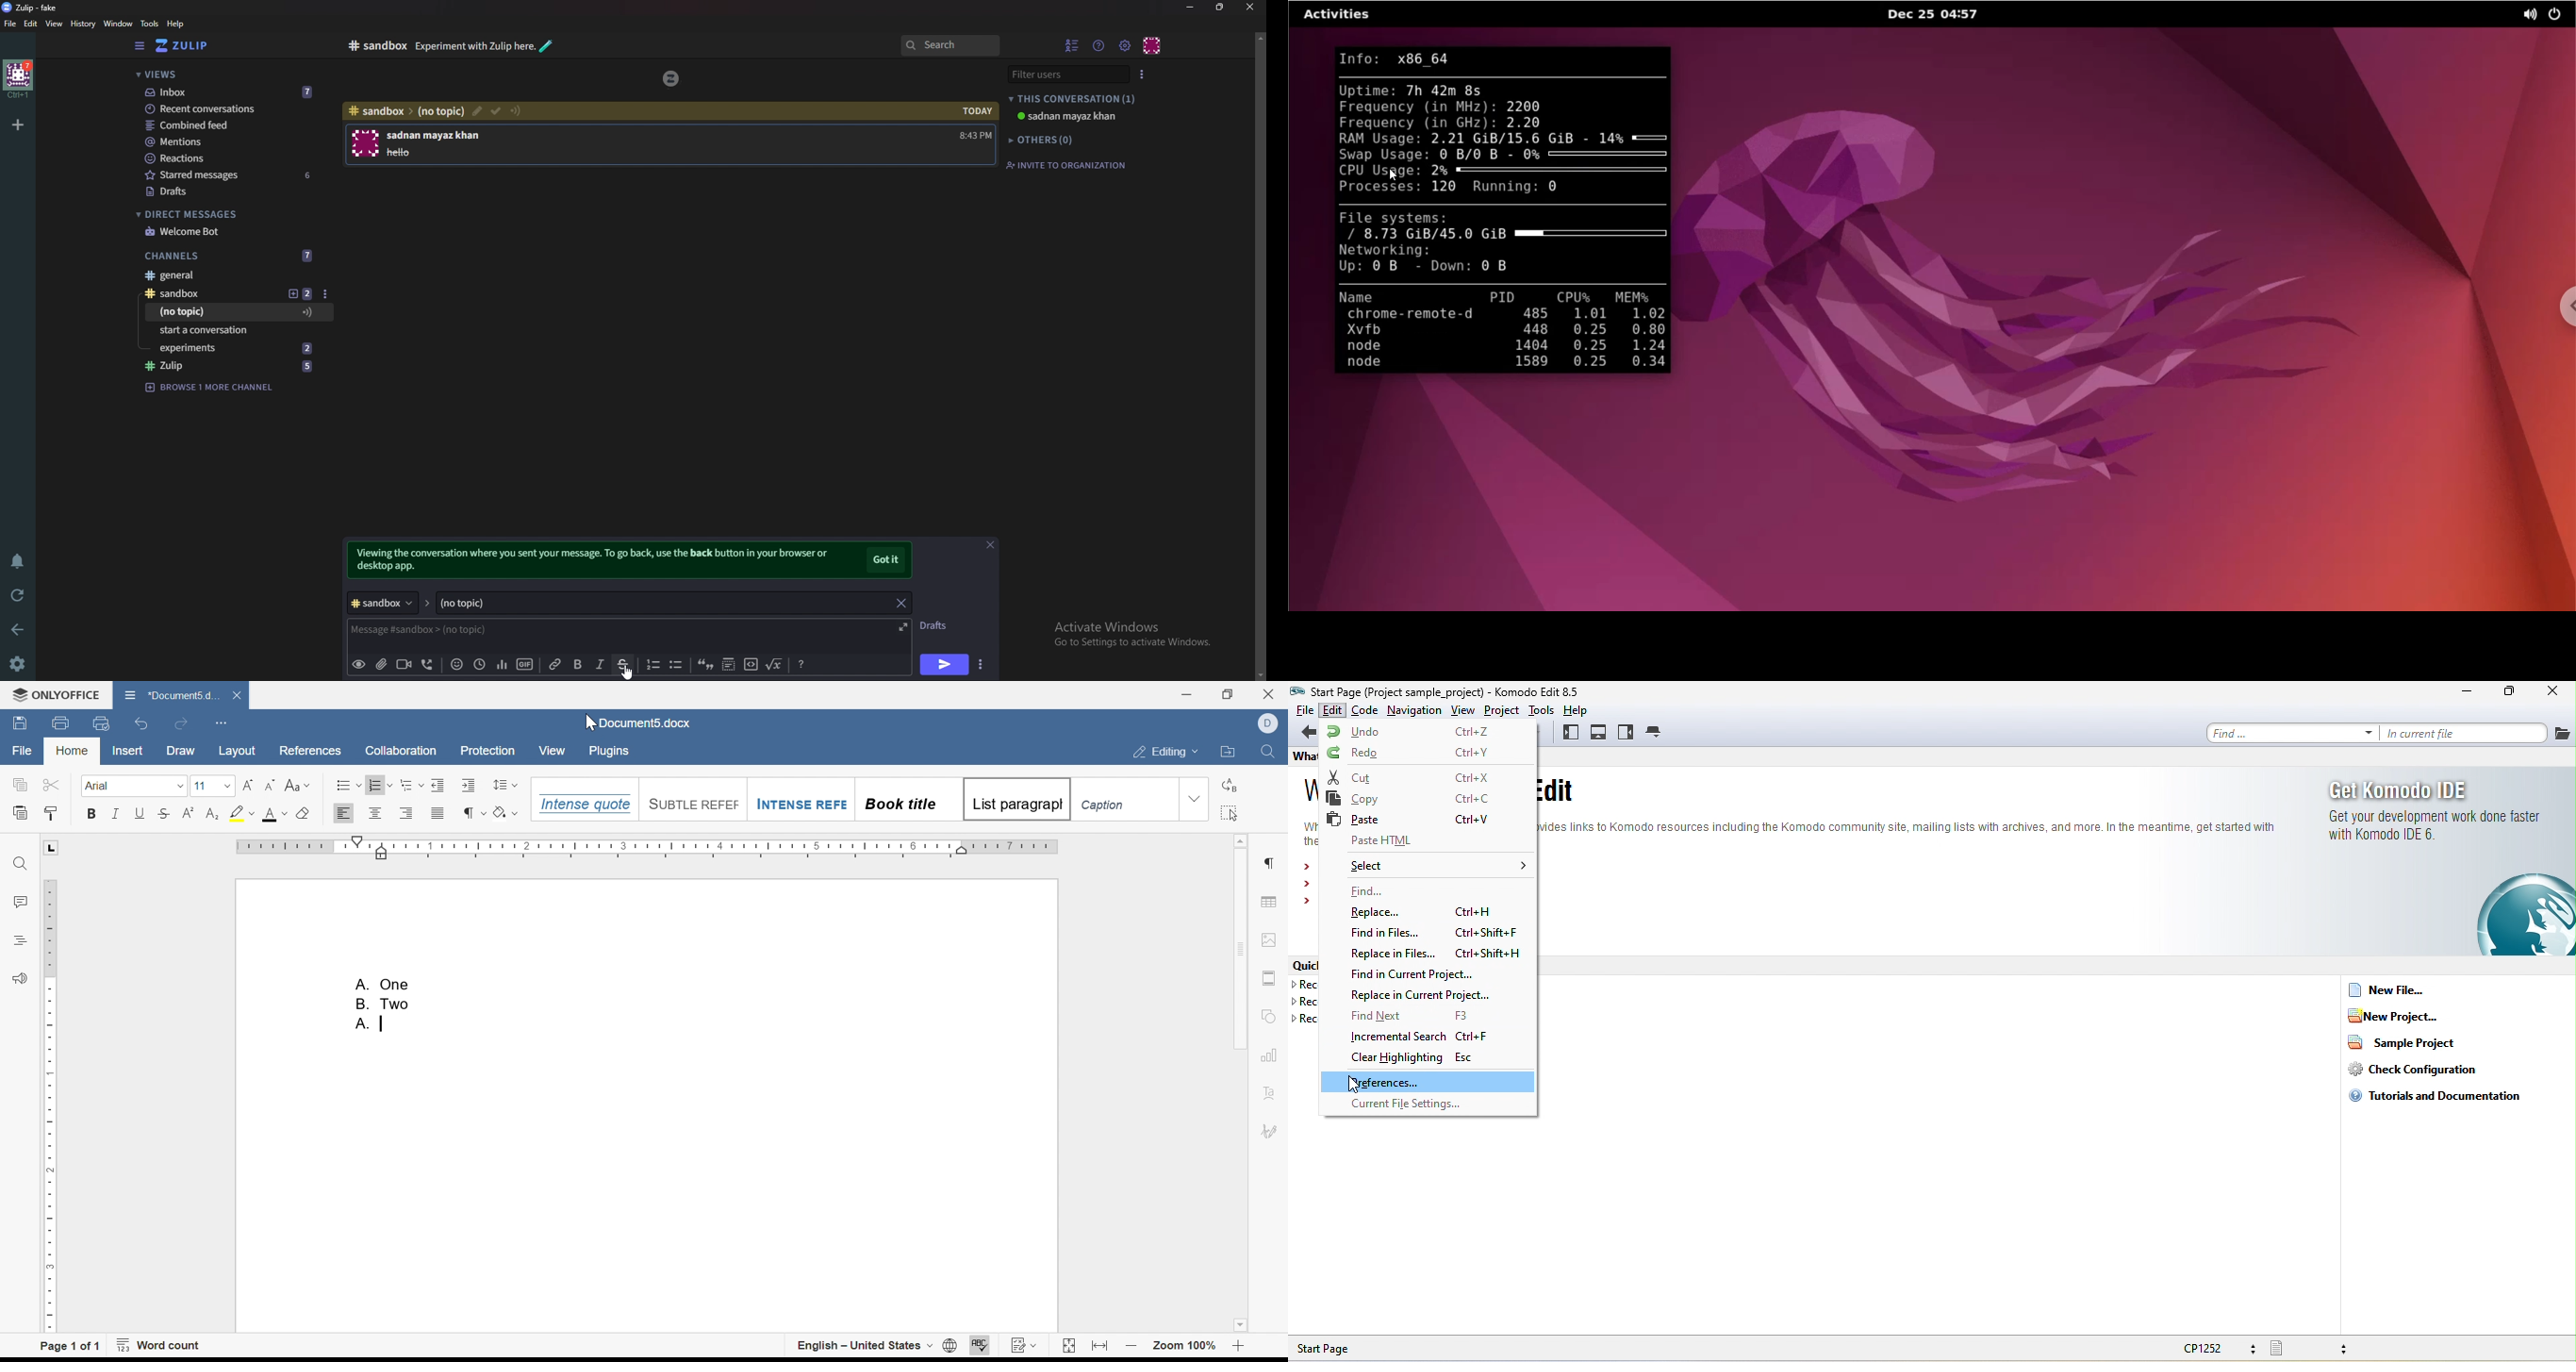 The image size is (2576, 1372). Describe the element at coordinates (16, 628) in the screenshot. I see `back` at that location.